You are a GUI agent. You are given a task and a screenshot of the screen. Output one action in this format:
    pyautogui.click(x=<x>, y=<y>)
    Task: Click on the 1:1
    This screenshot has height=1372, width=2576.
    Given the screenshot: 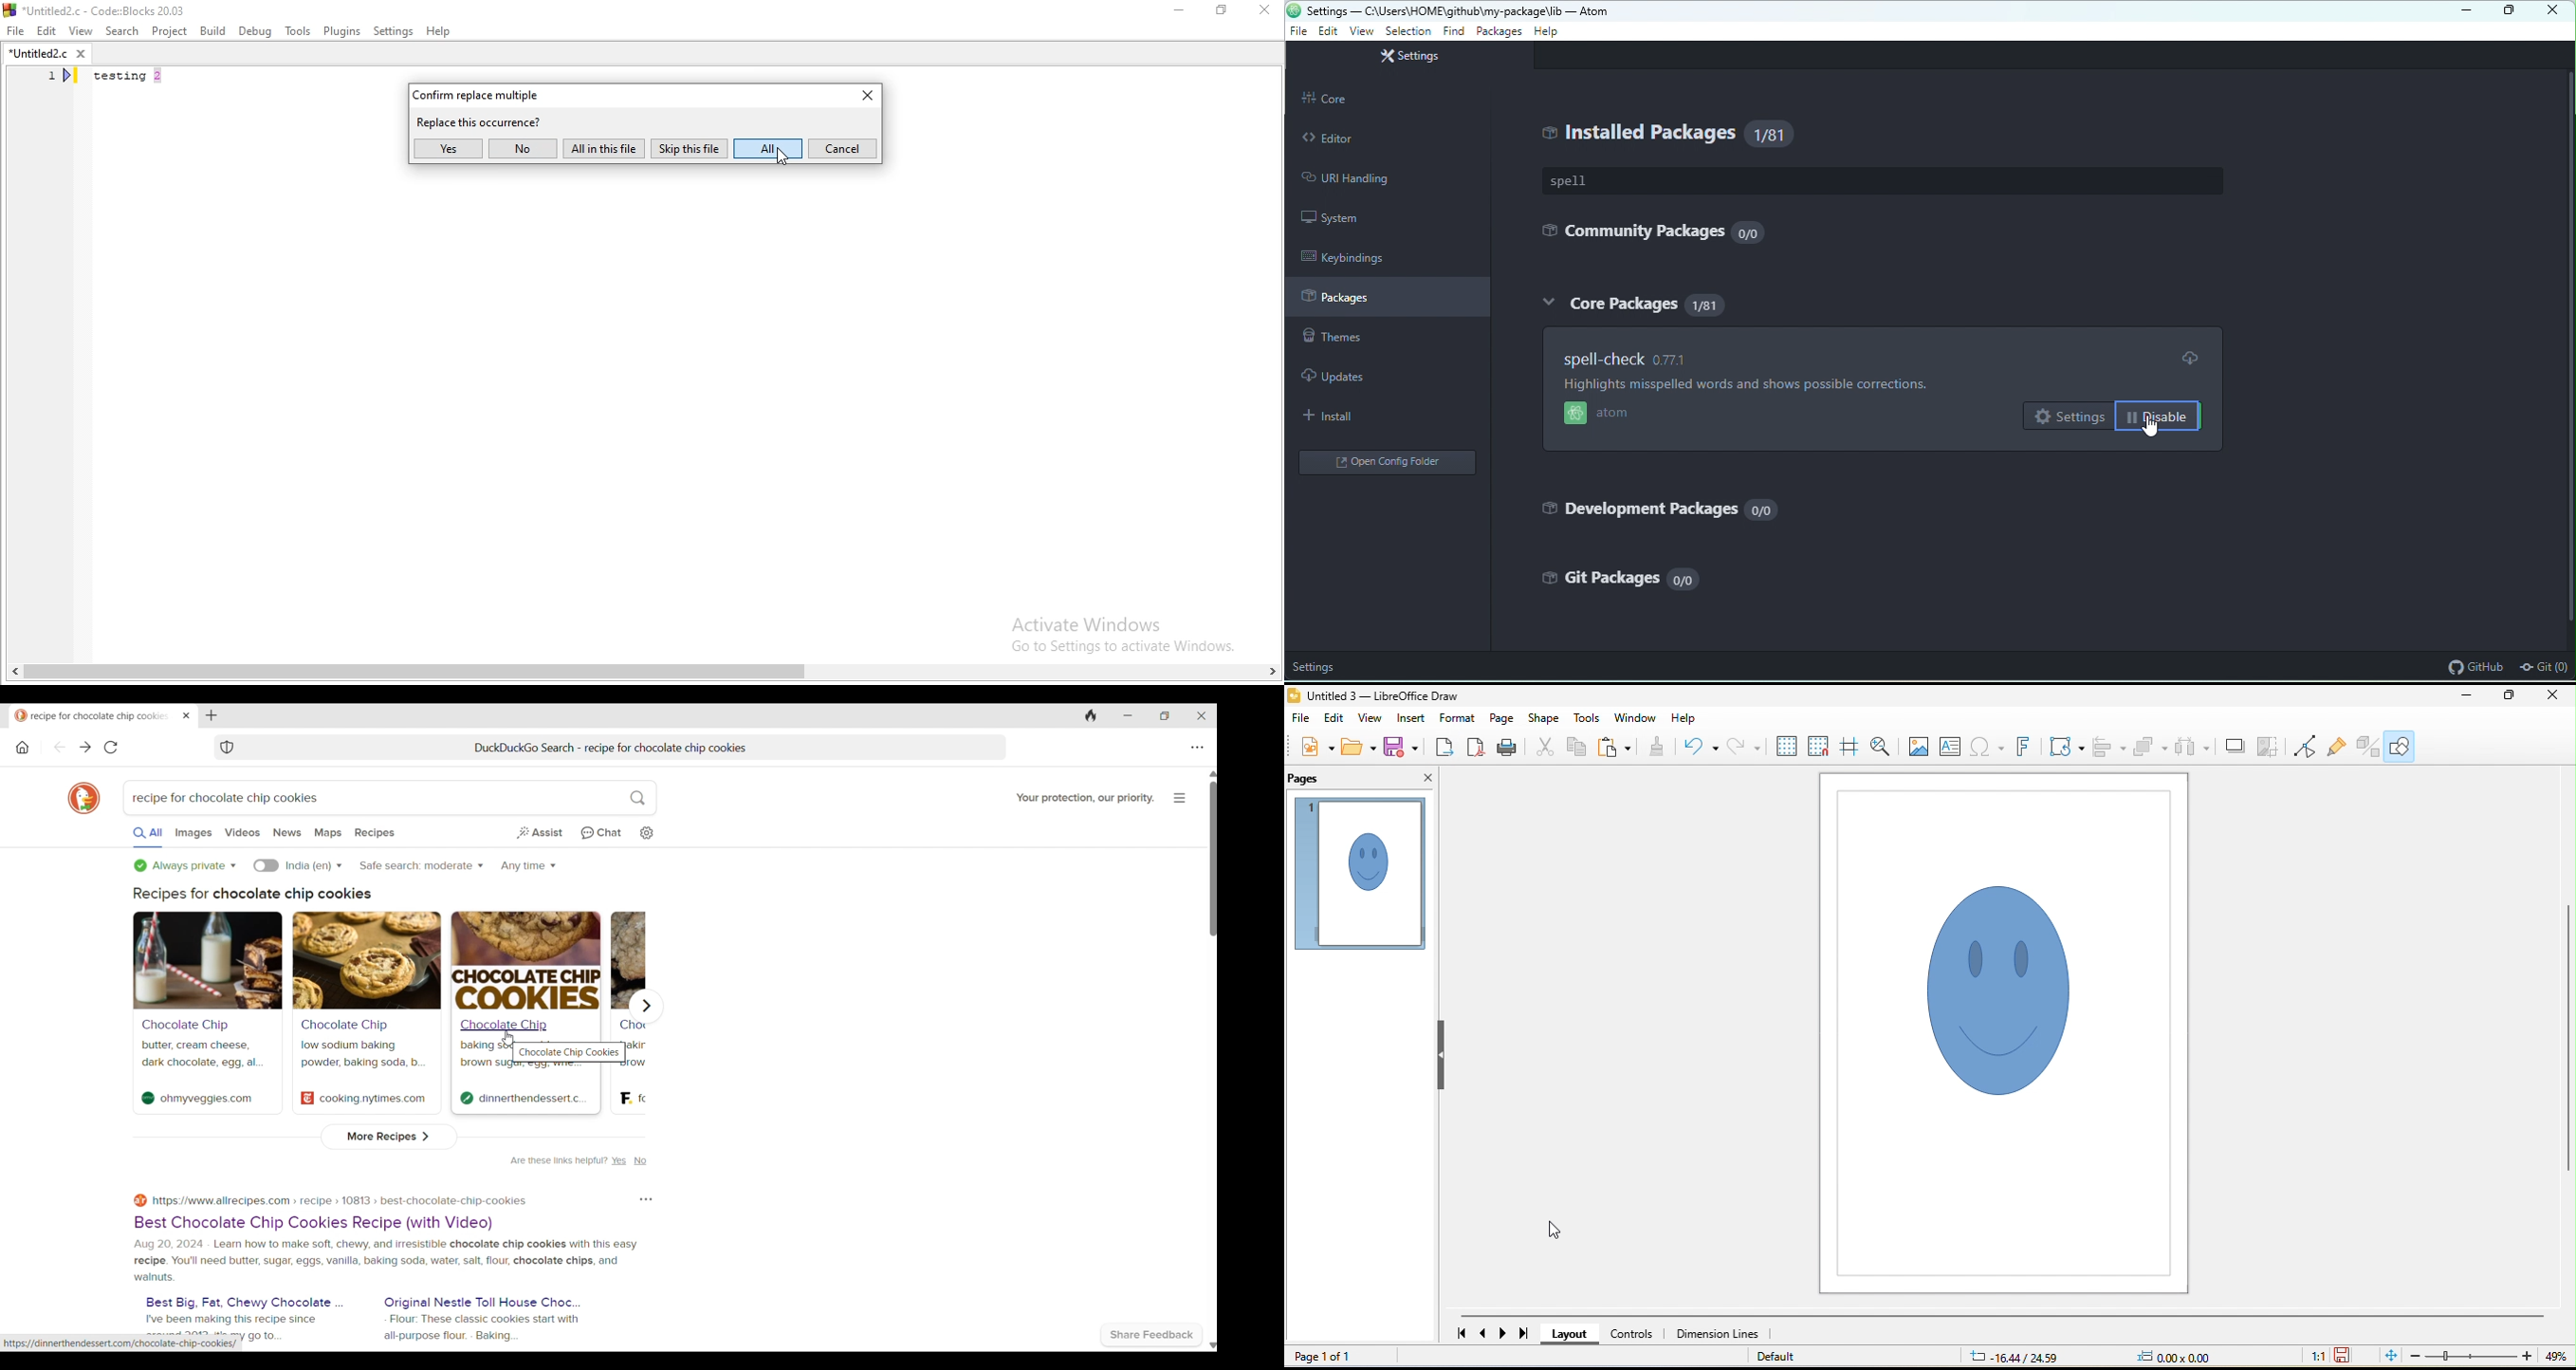 What is the action you would take?
    pyautogui.click(x=2317, y=1356)
    